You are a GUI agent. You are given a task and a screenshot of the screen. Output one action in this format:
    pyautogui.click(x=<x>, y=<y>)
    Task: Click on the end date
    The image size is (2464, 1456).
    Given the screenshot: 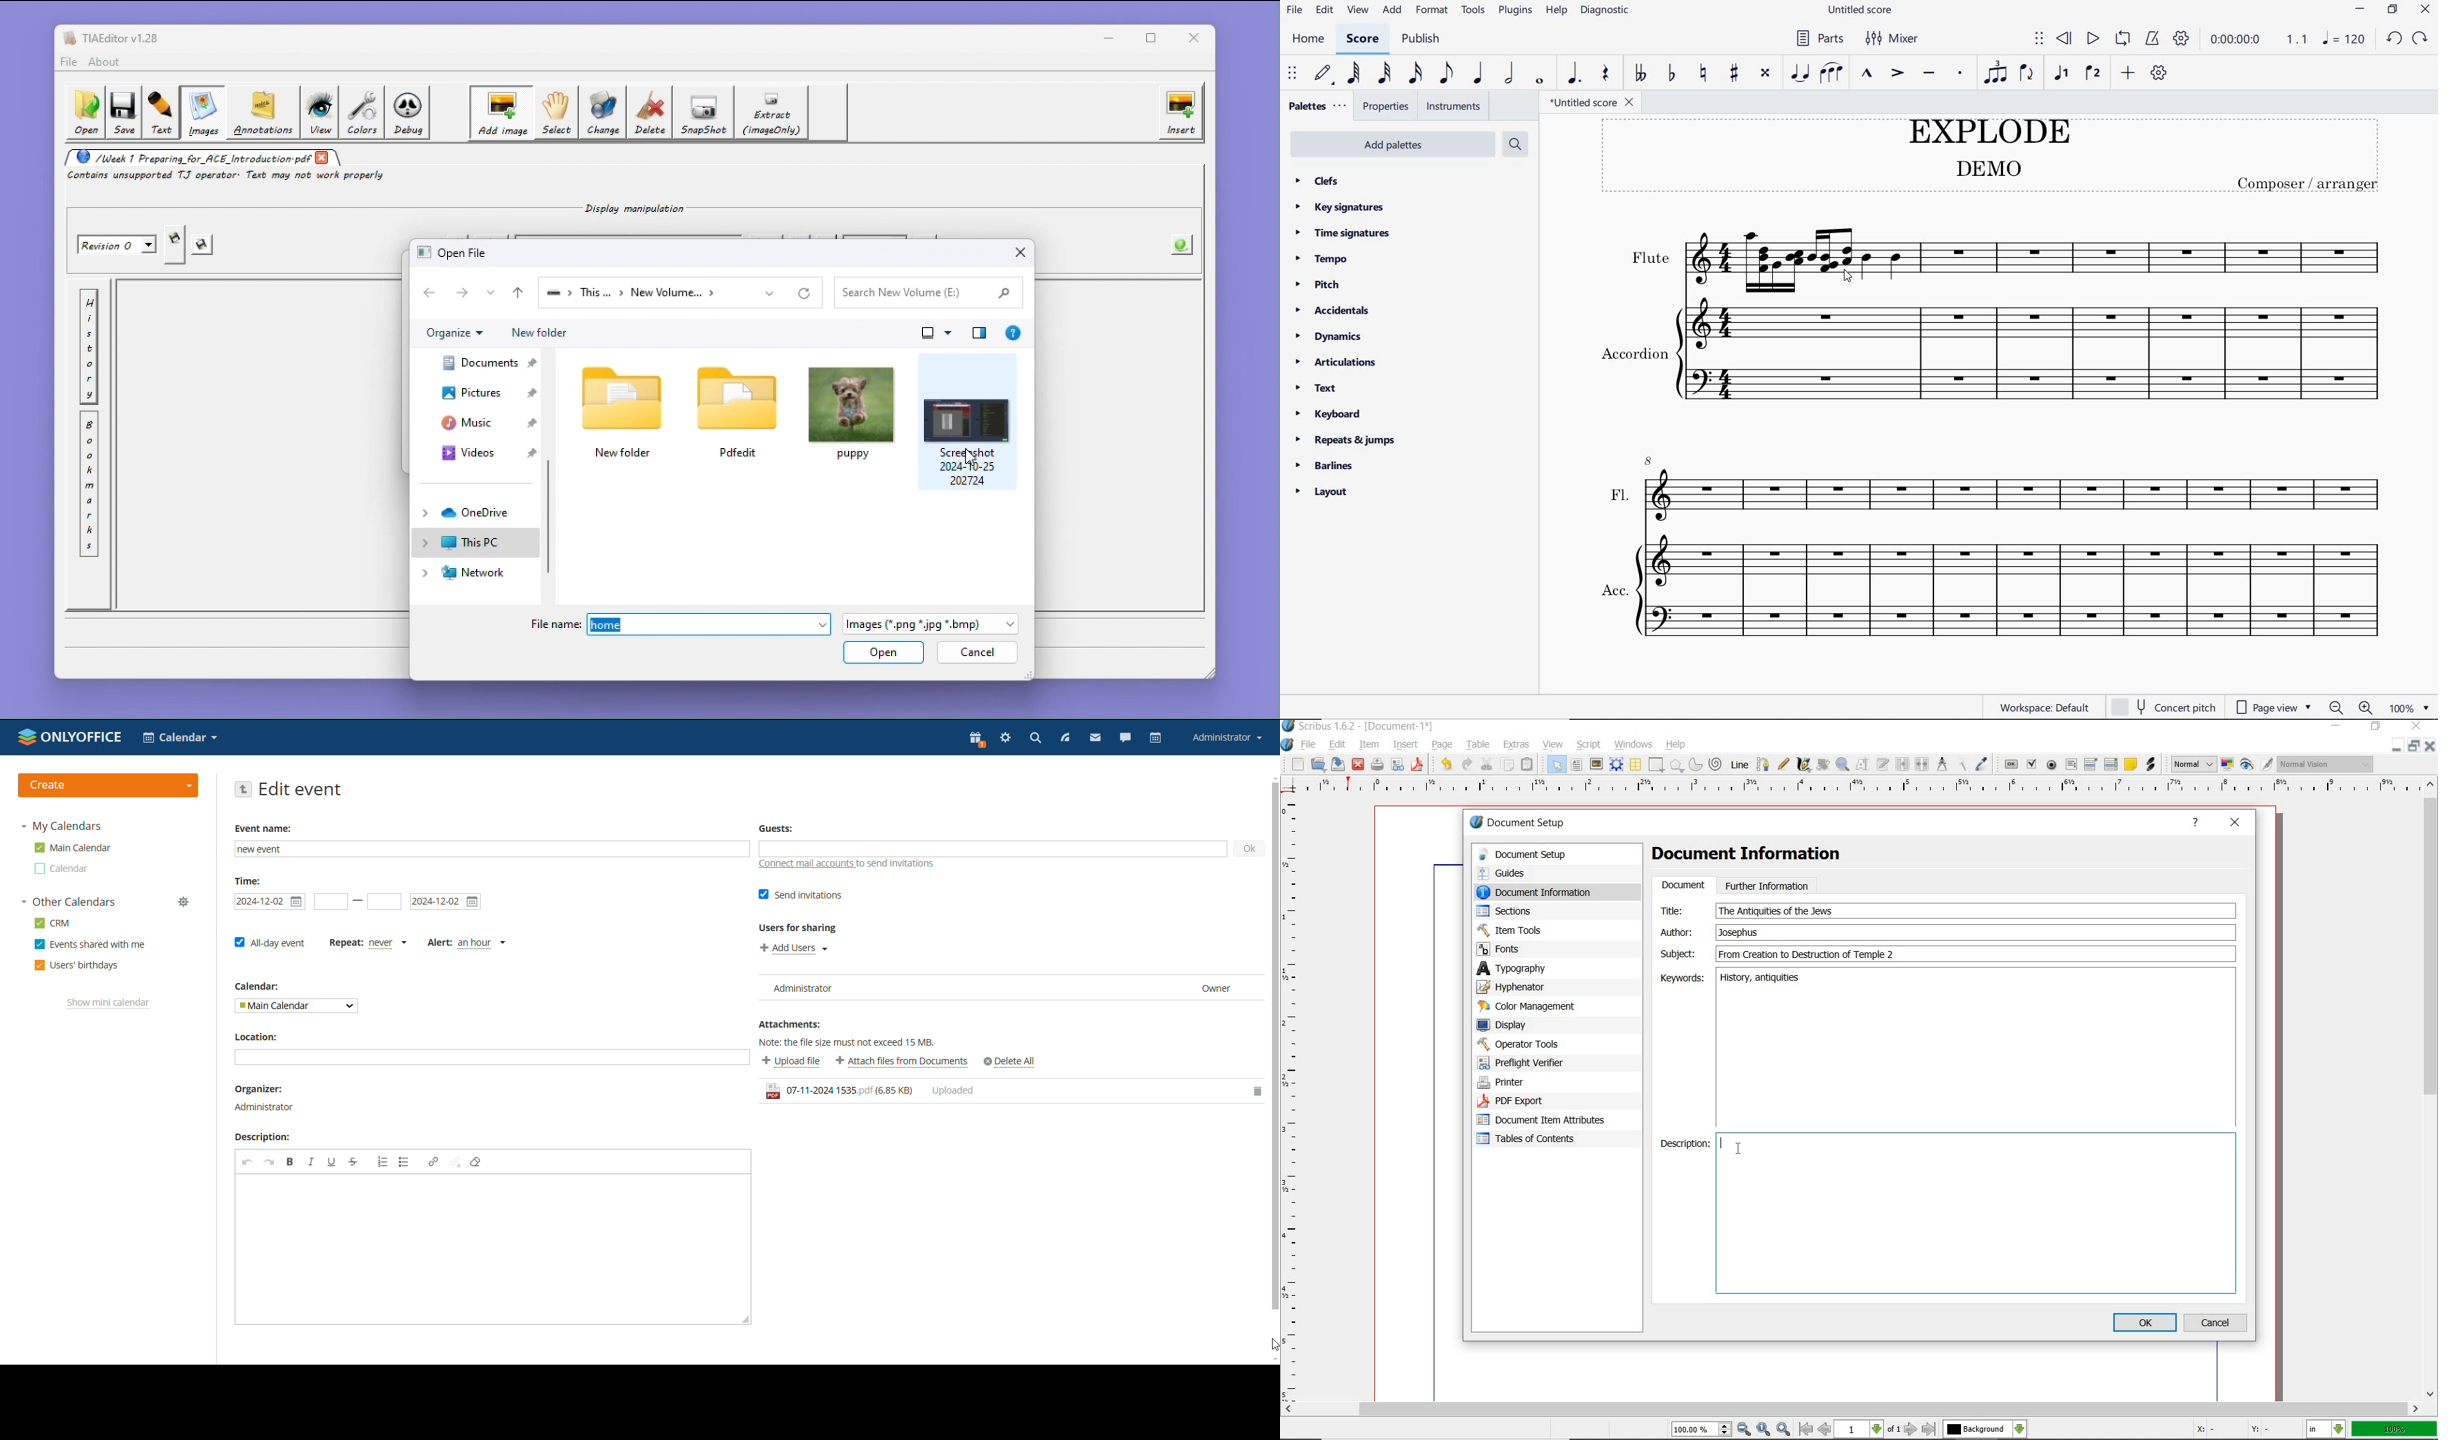 What is the action you would take?
    pyautogui.click(x=384, y=901)
    